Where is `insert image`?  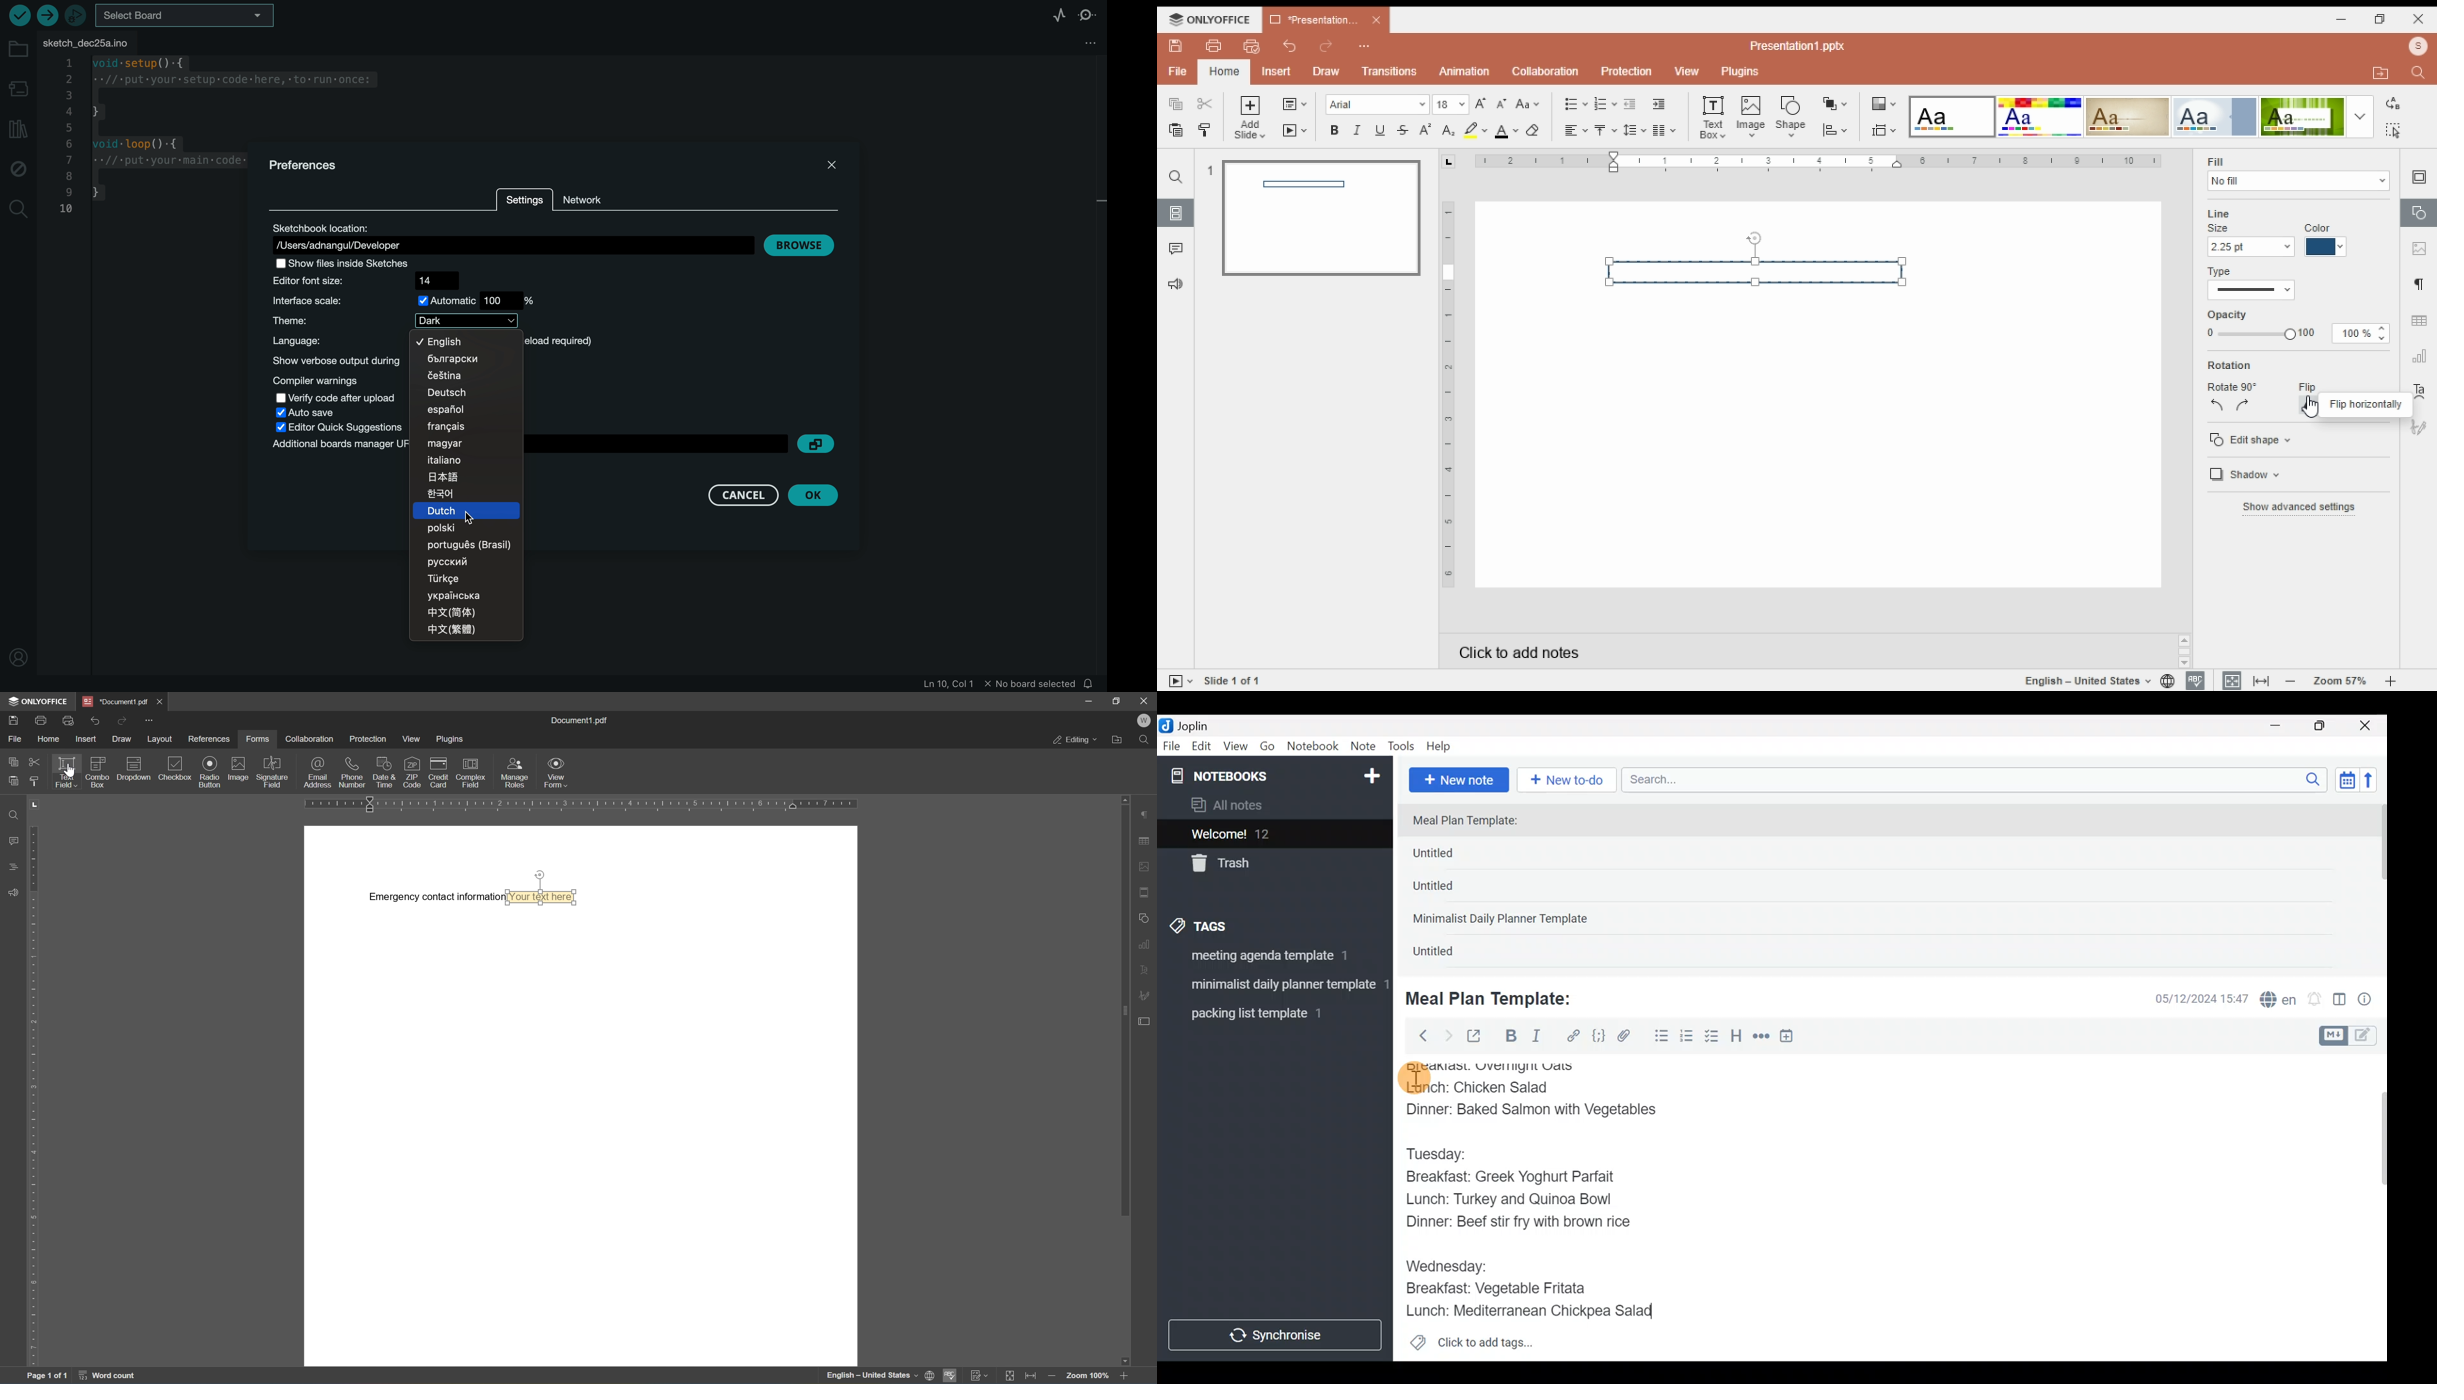
insert image is located at coordinates (1752, 118).